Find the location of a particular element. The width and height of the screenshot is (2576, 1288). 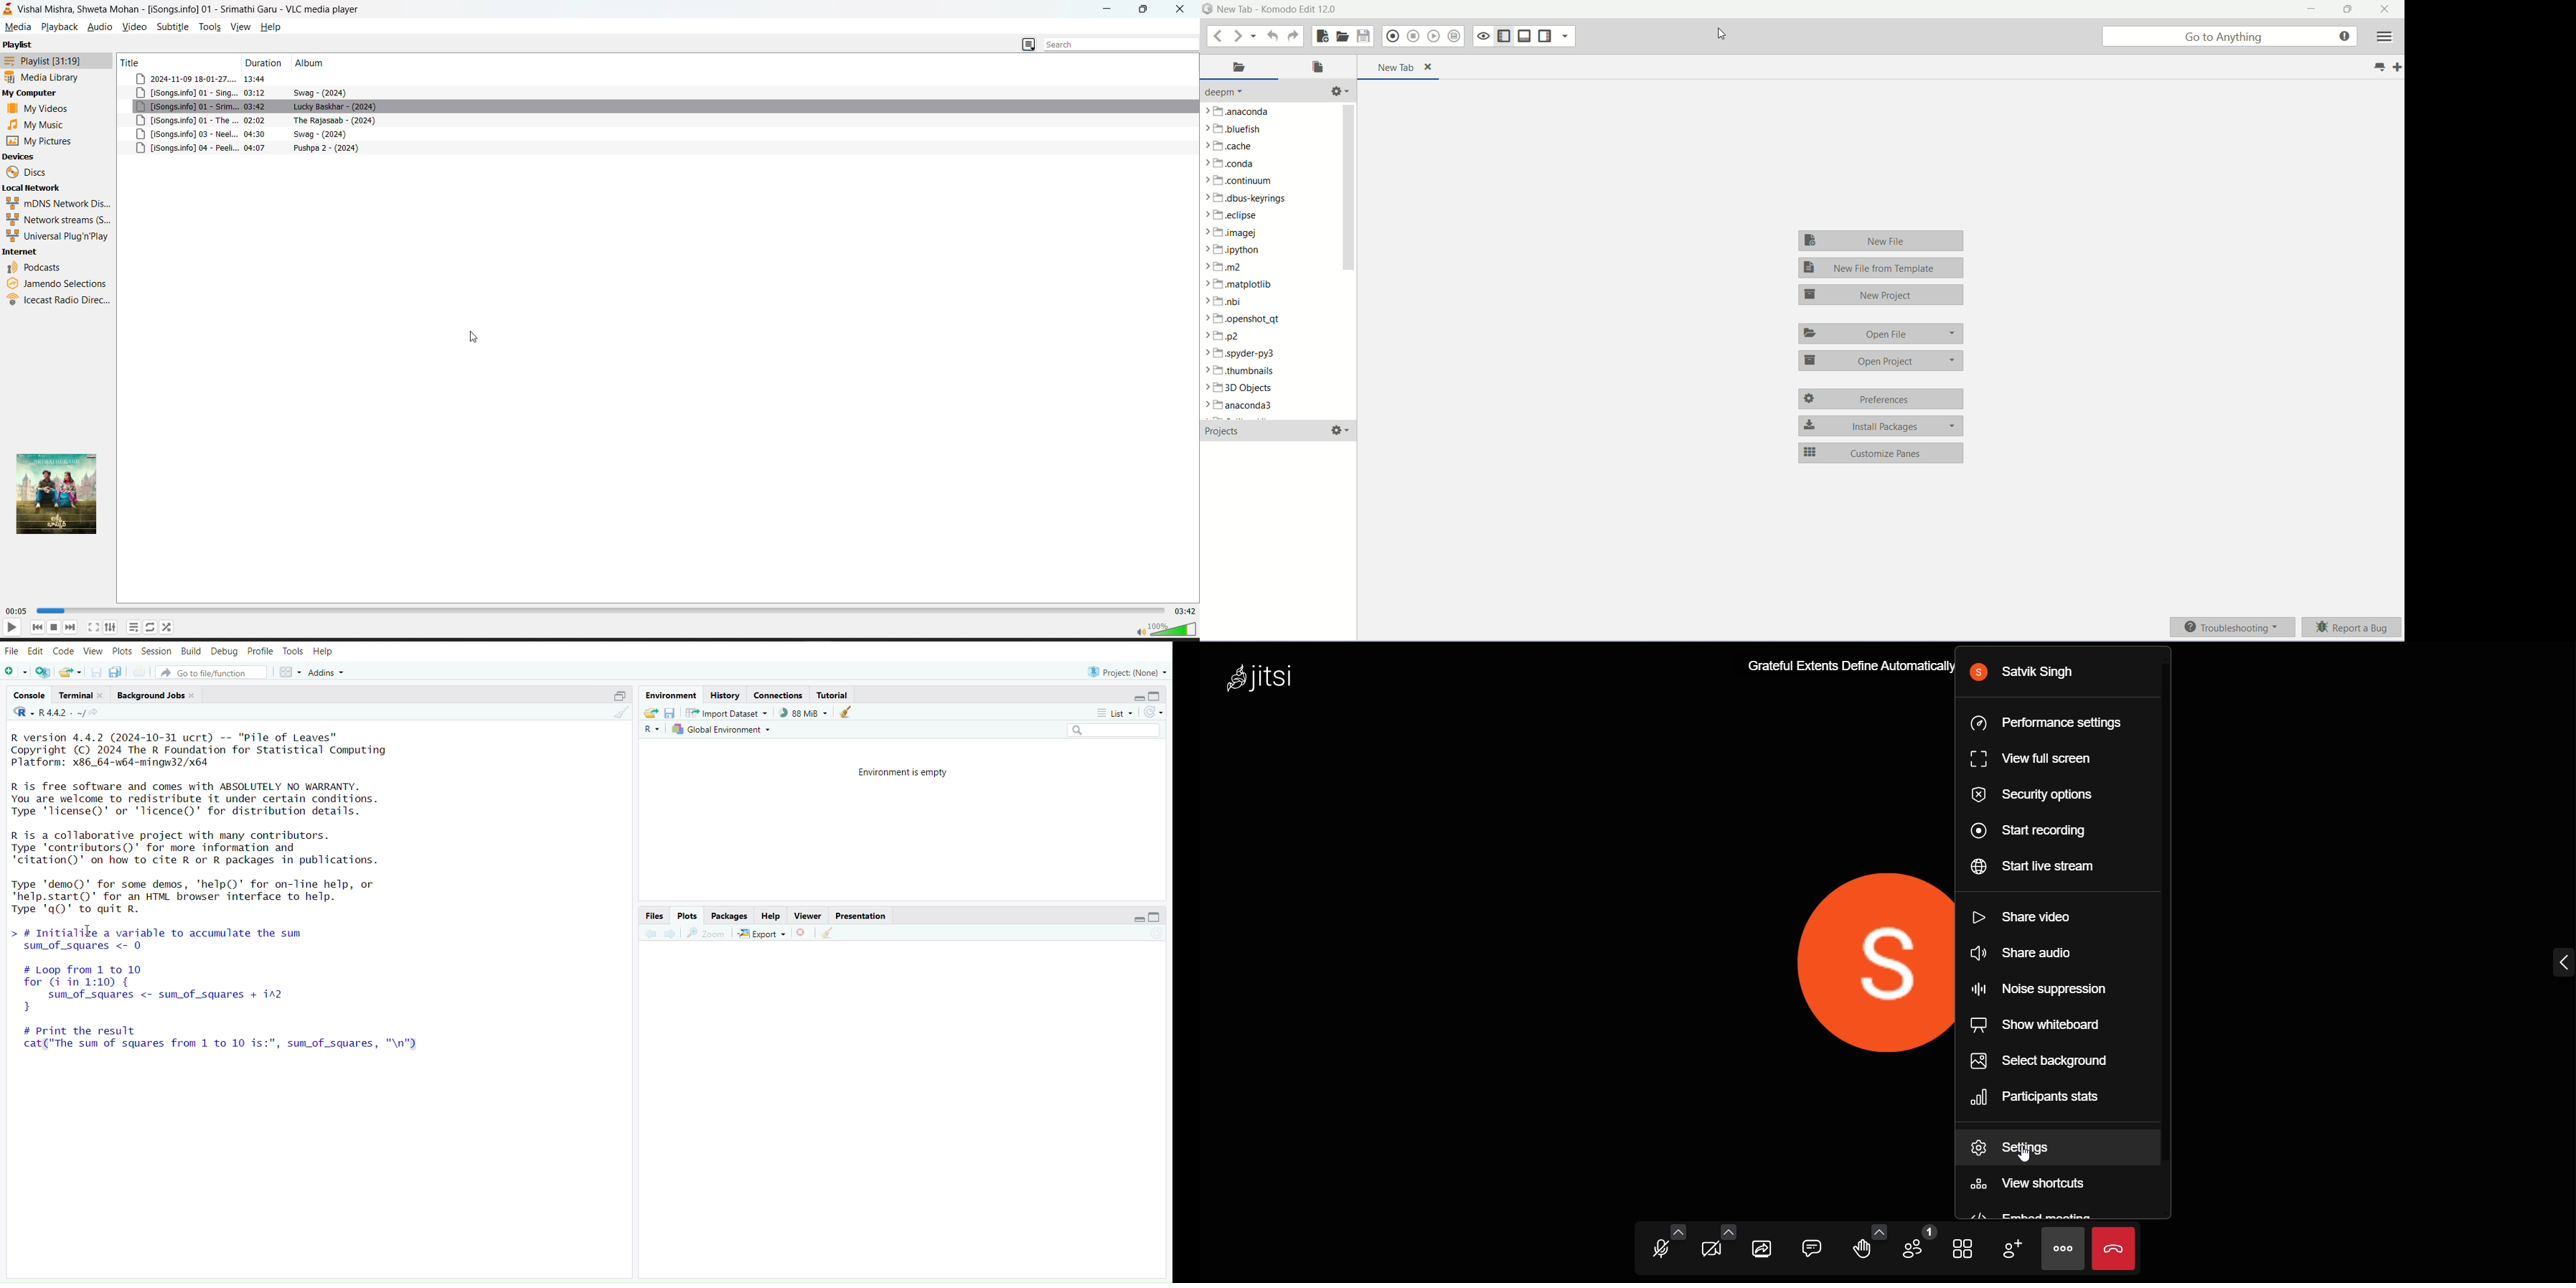

spyder is located at coordinates (1246, 353).